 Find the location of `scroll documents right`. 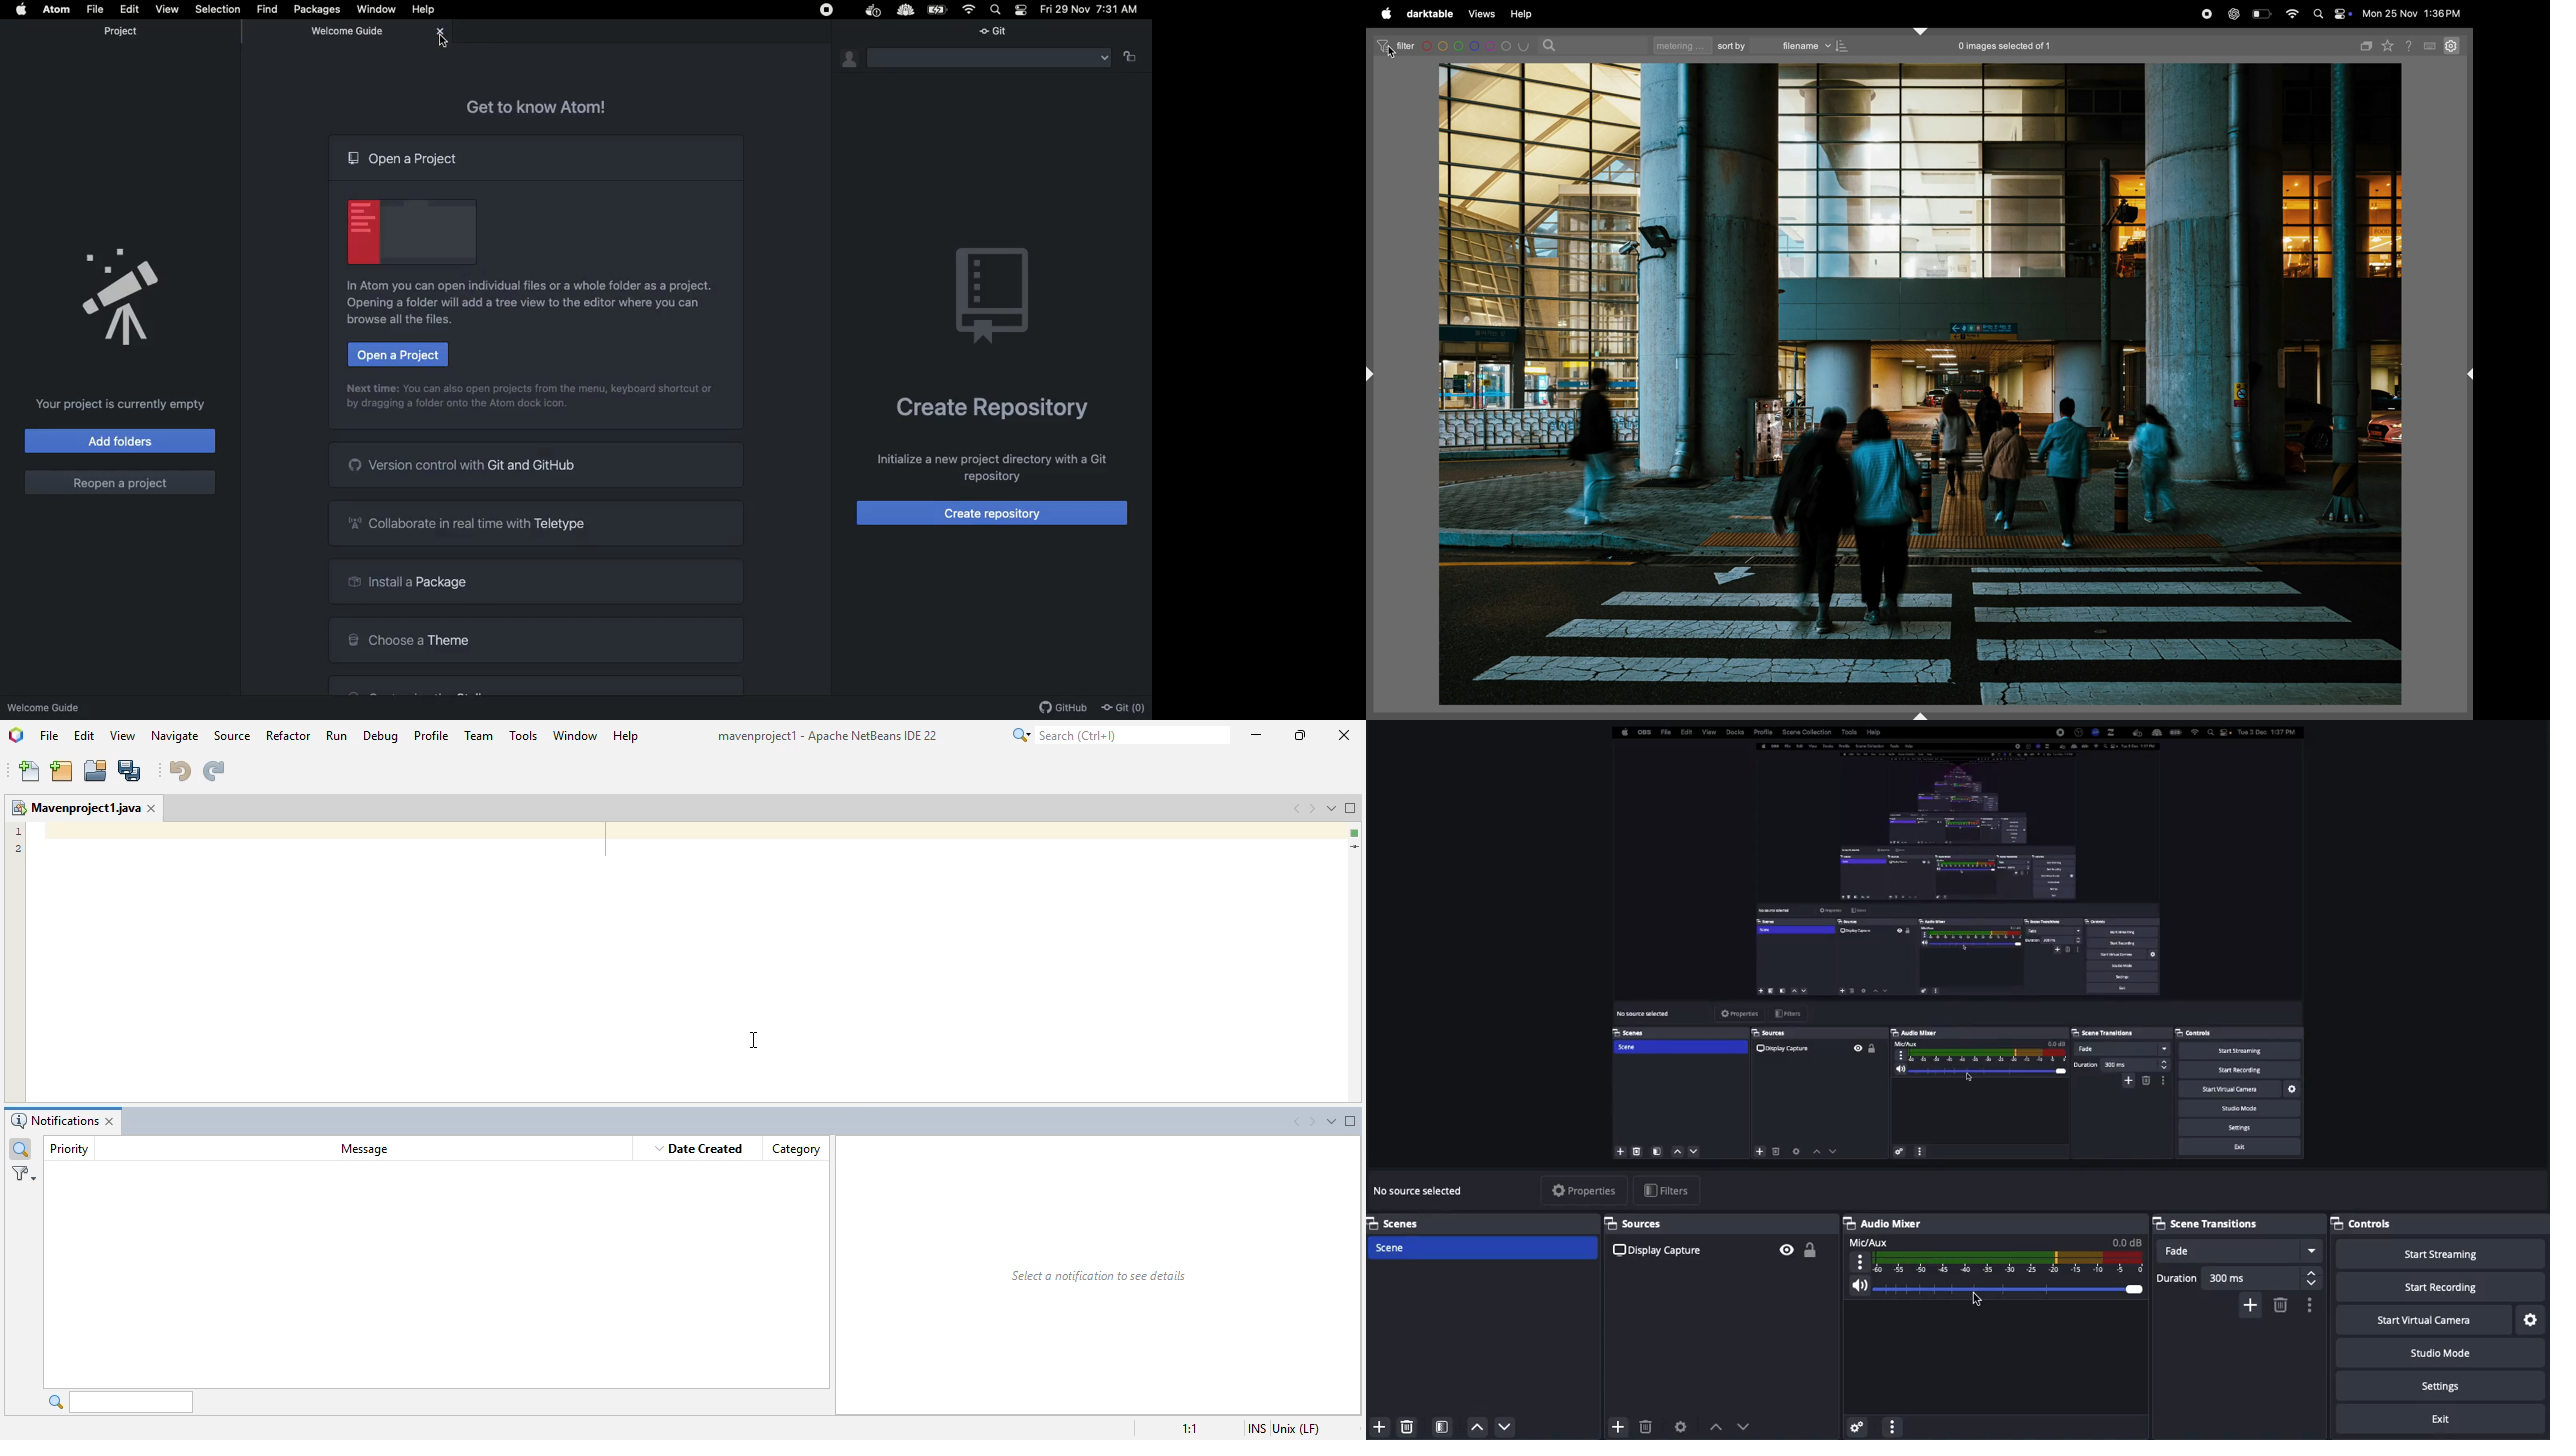

scroll documents right is located at coordinates (1314, 1123).